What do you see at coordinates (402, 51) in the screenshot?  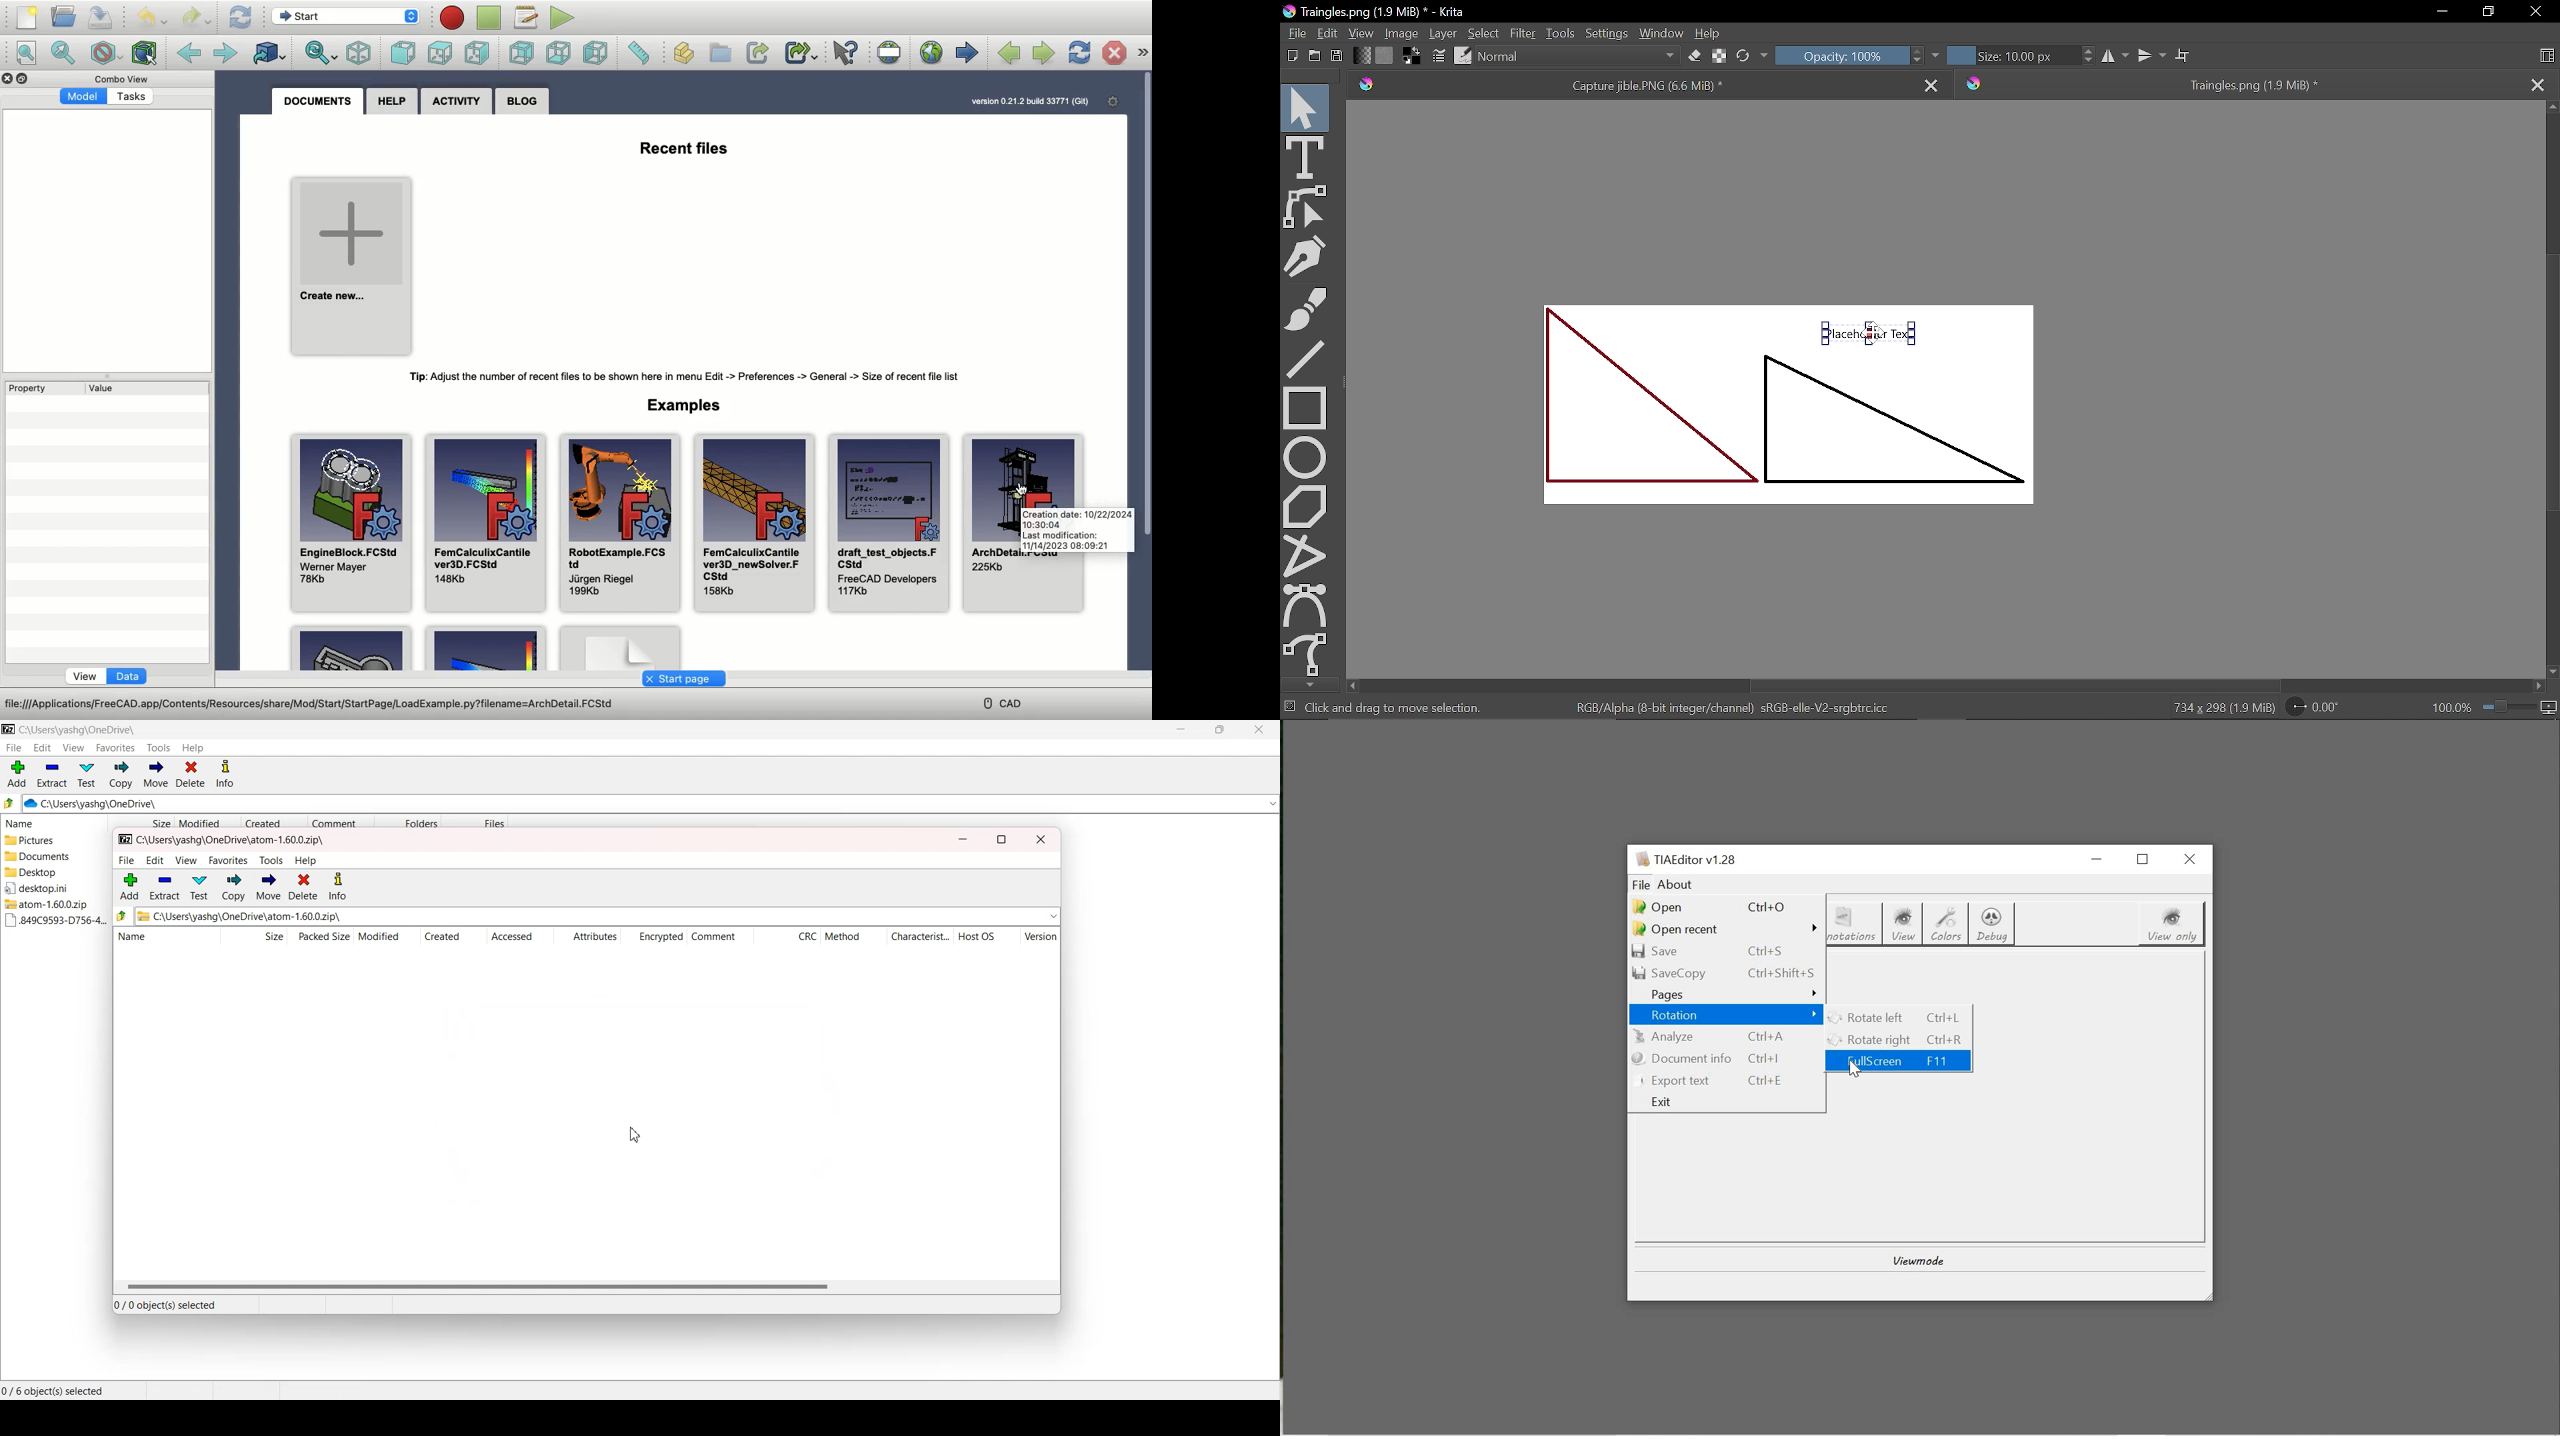 I see `Front` at bounding box center [402, 51].